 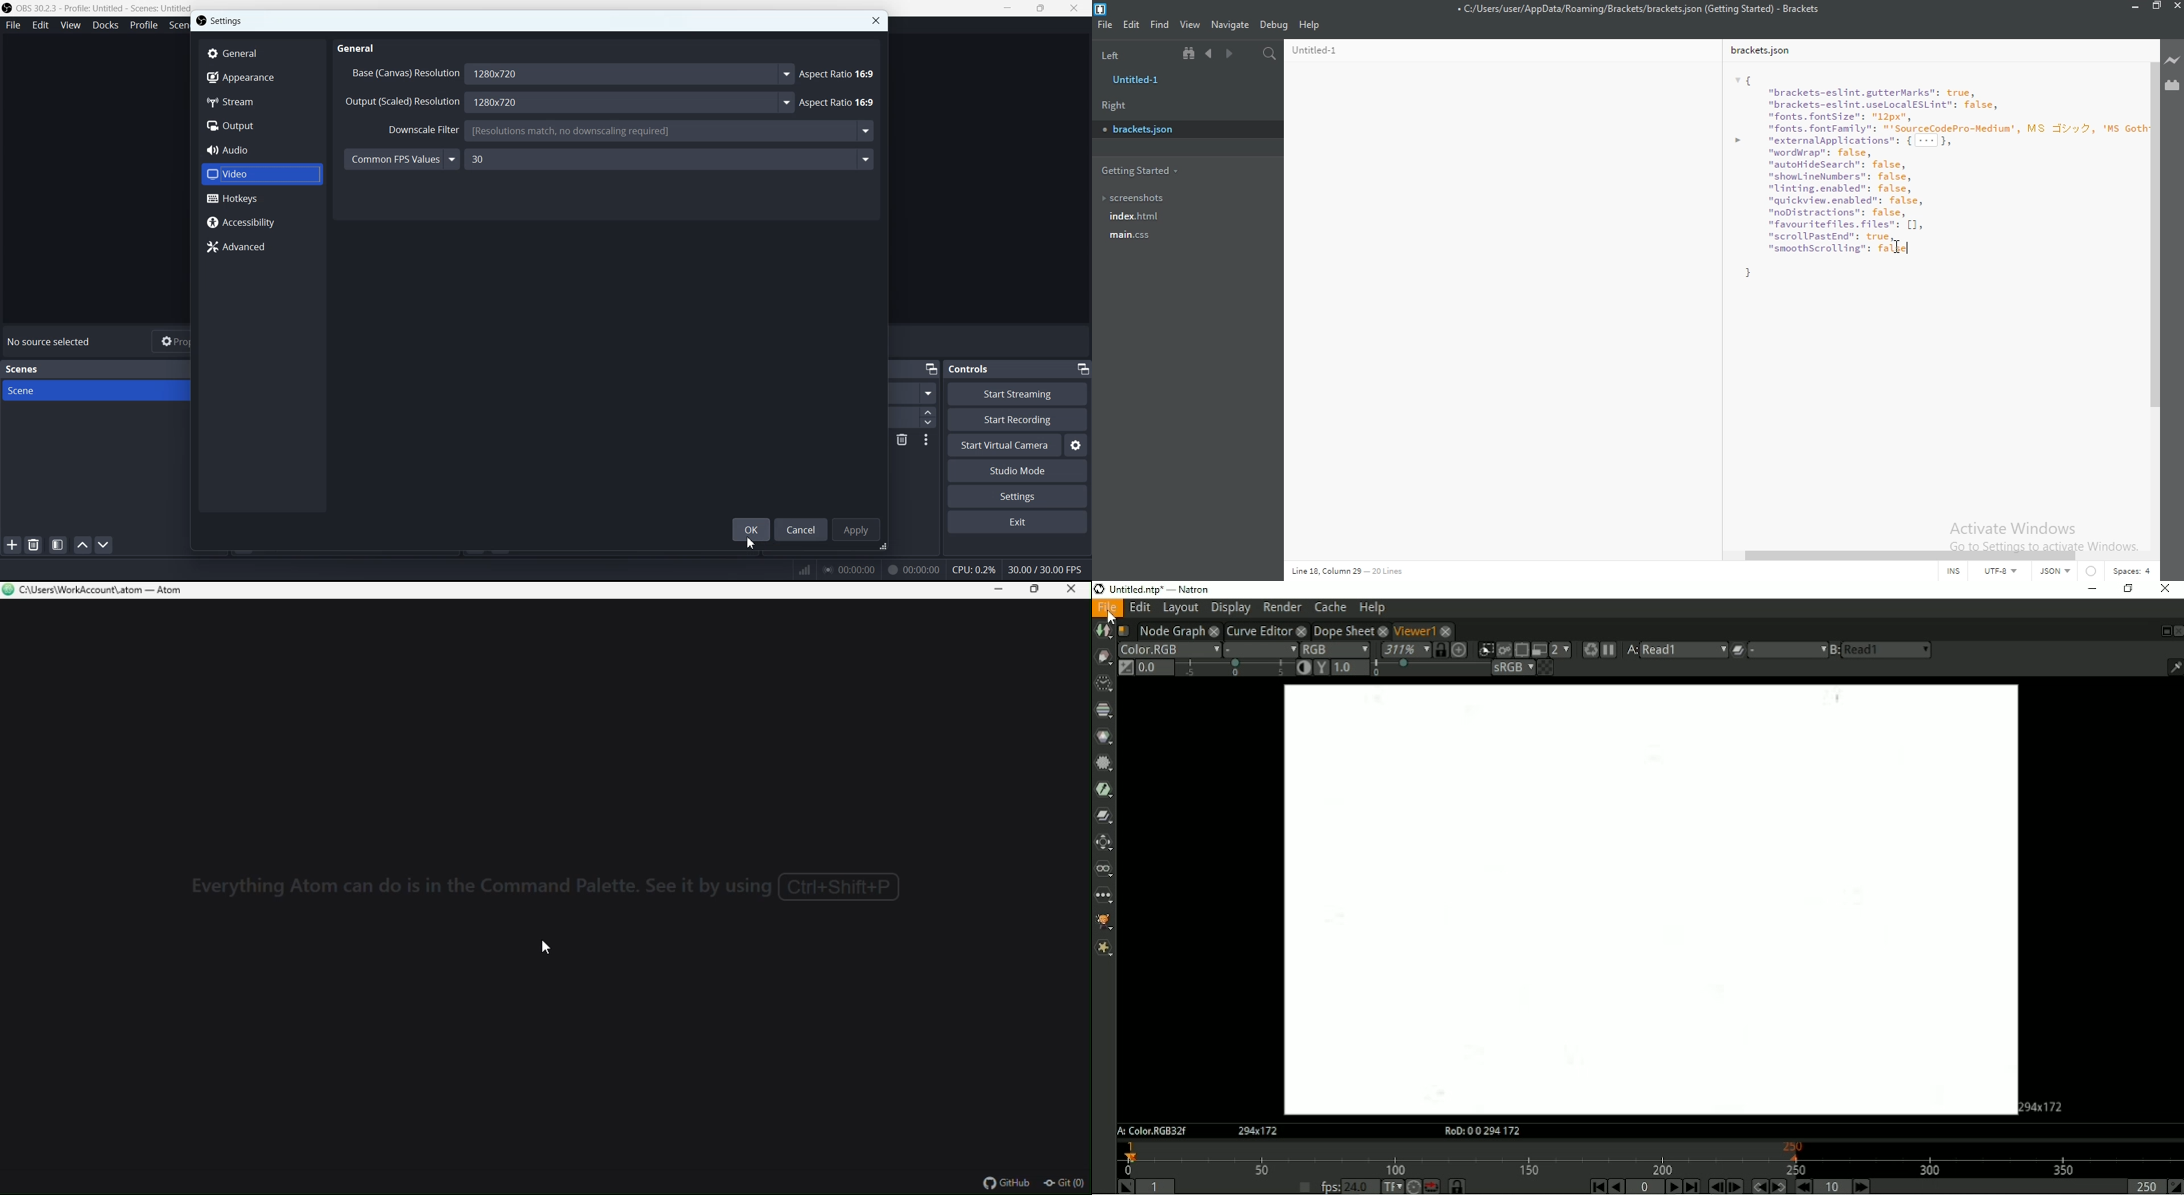 I want to click on Minimise, so click(x=2134, y=8).